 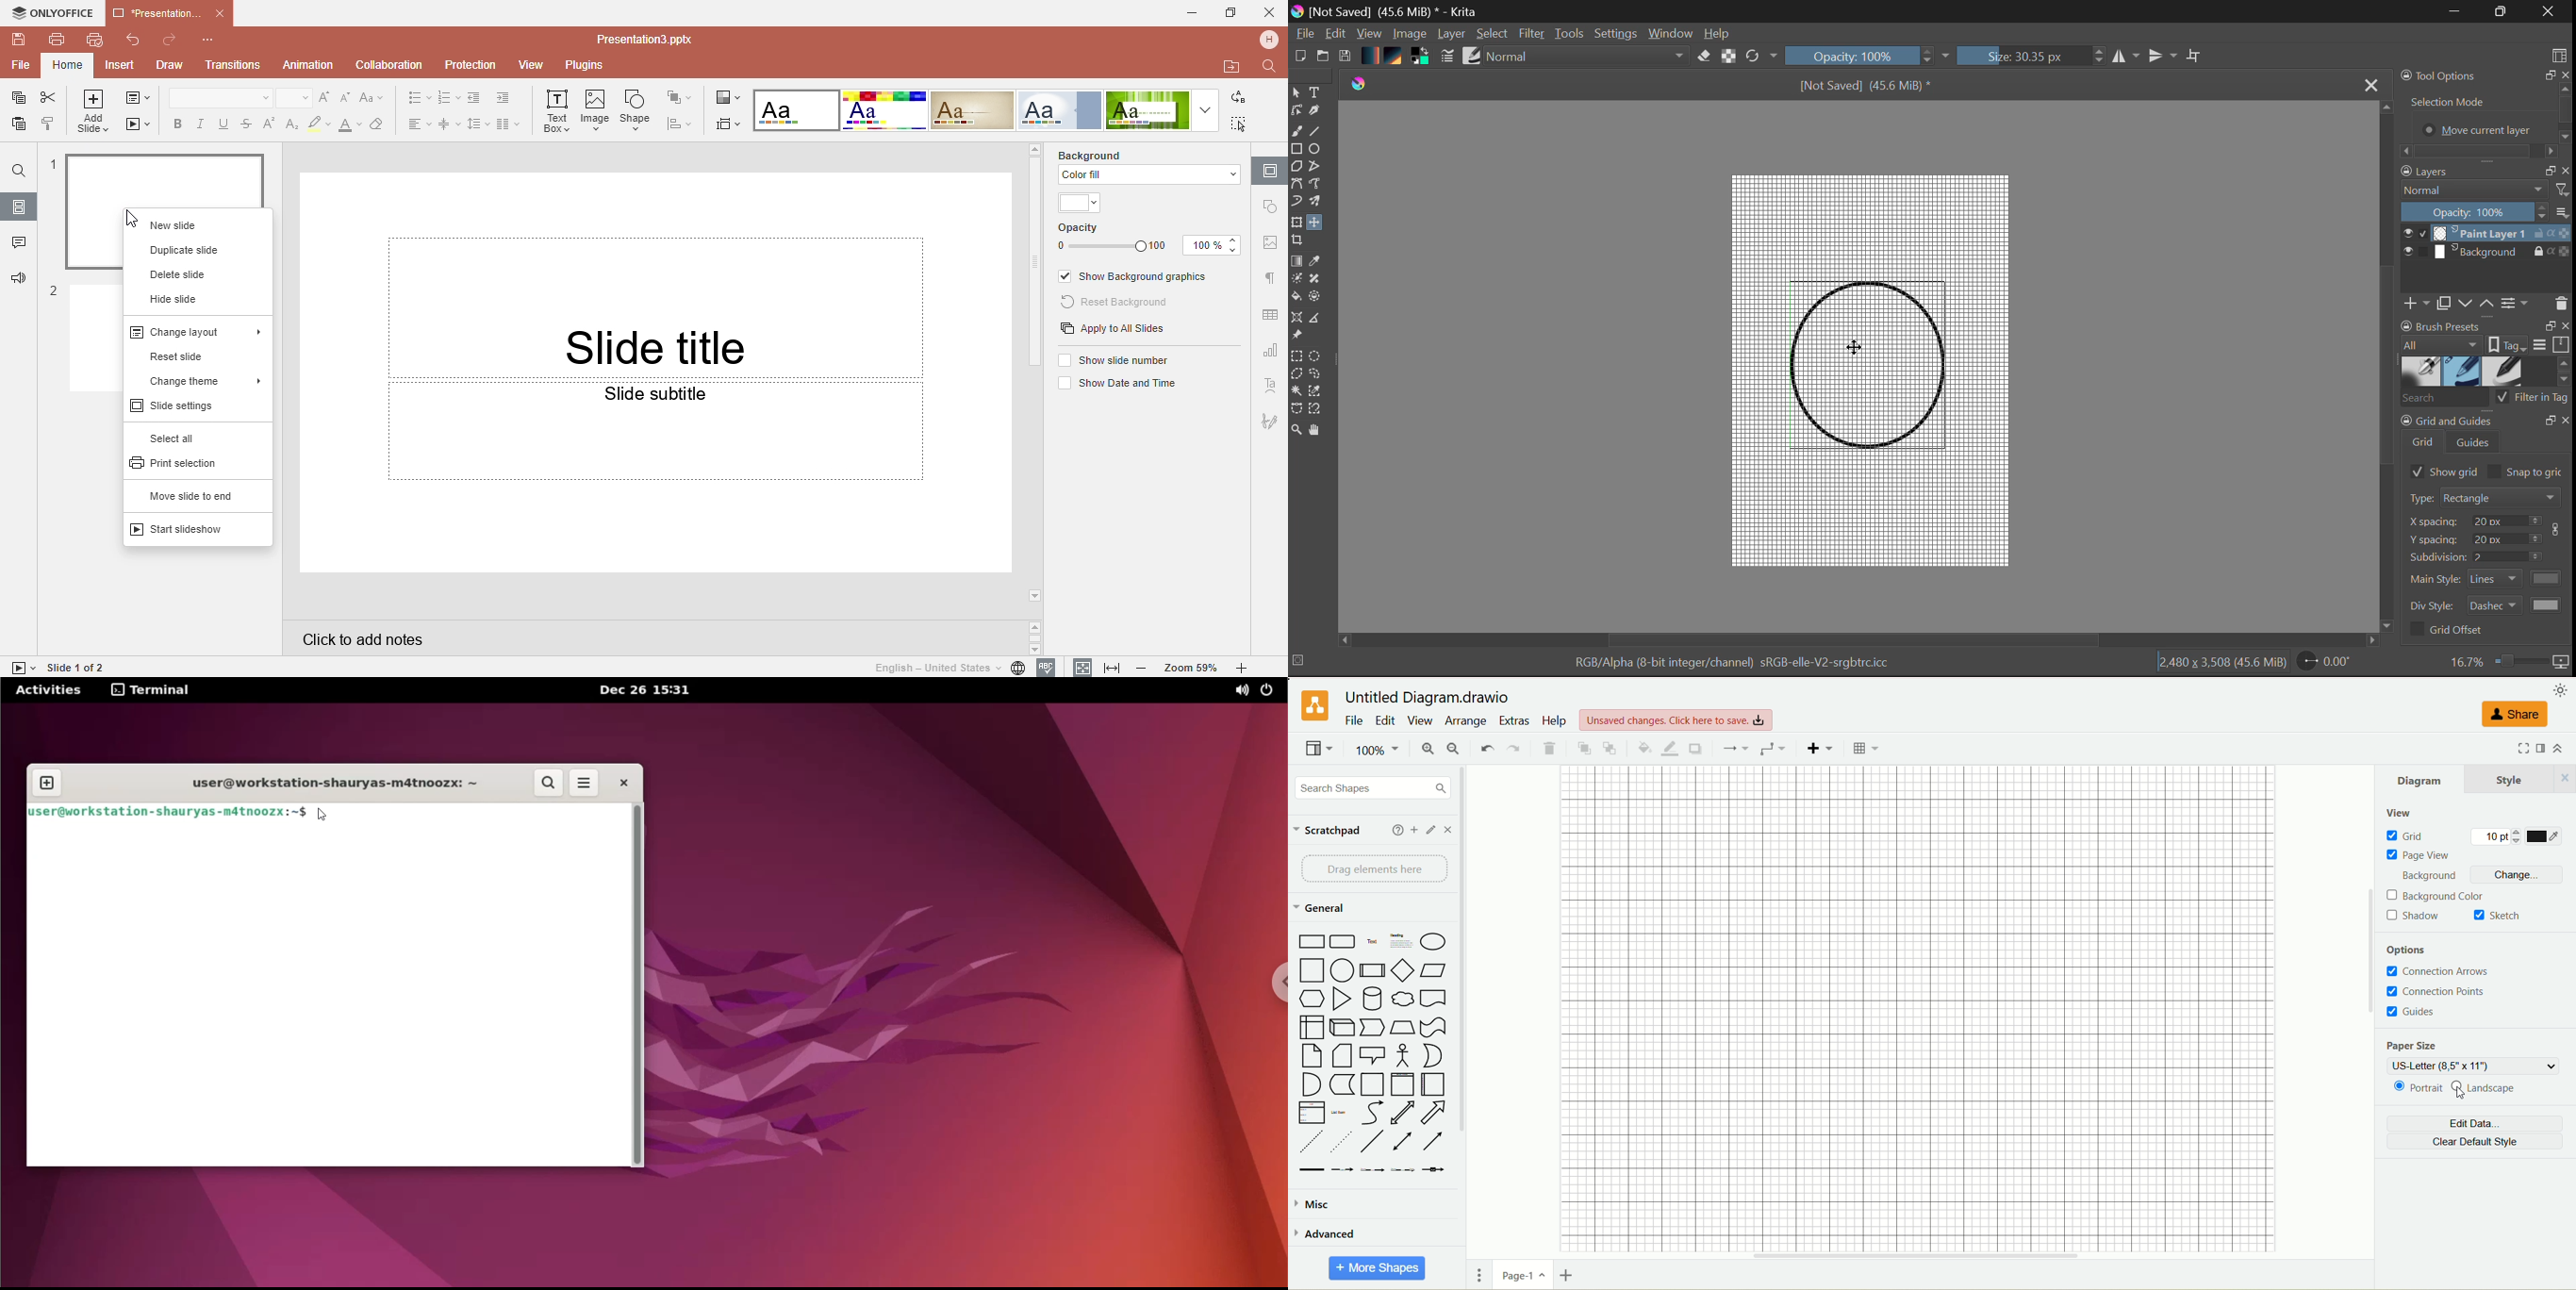 What do you see at coordinates (1269, 353) in the screenshot?
I see `Chart setting` at bounding box center [1269, 353].